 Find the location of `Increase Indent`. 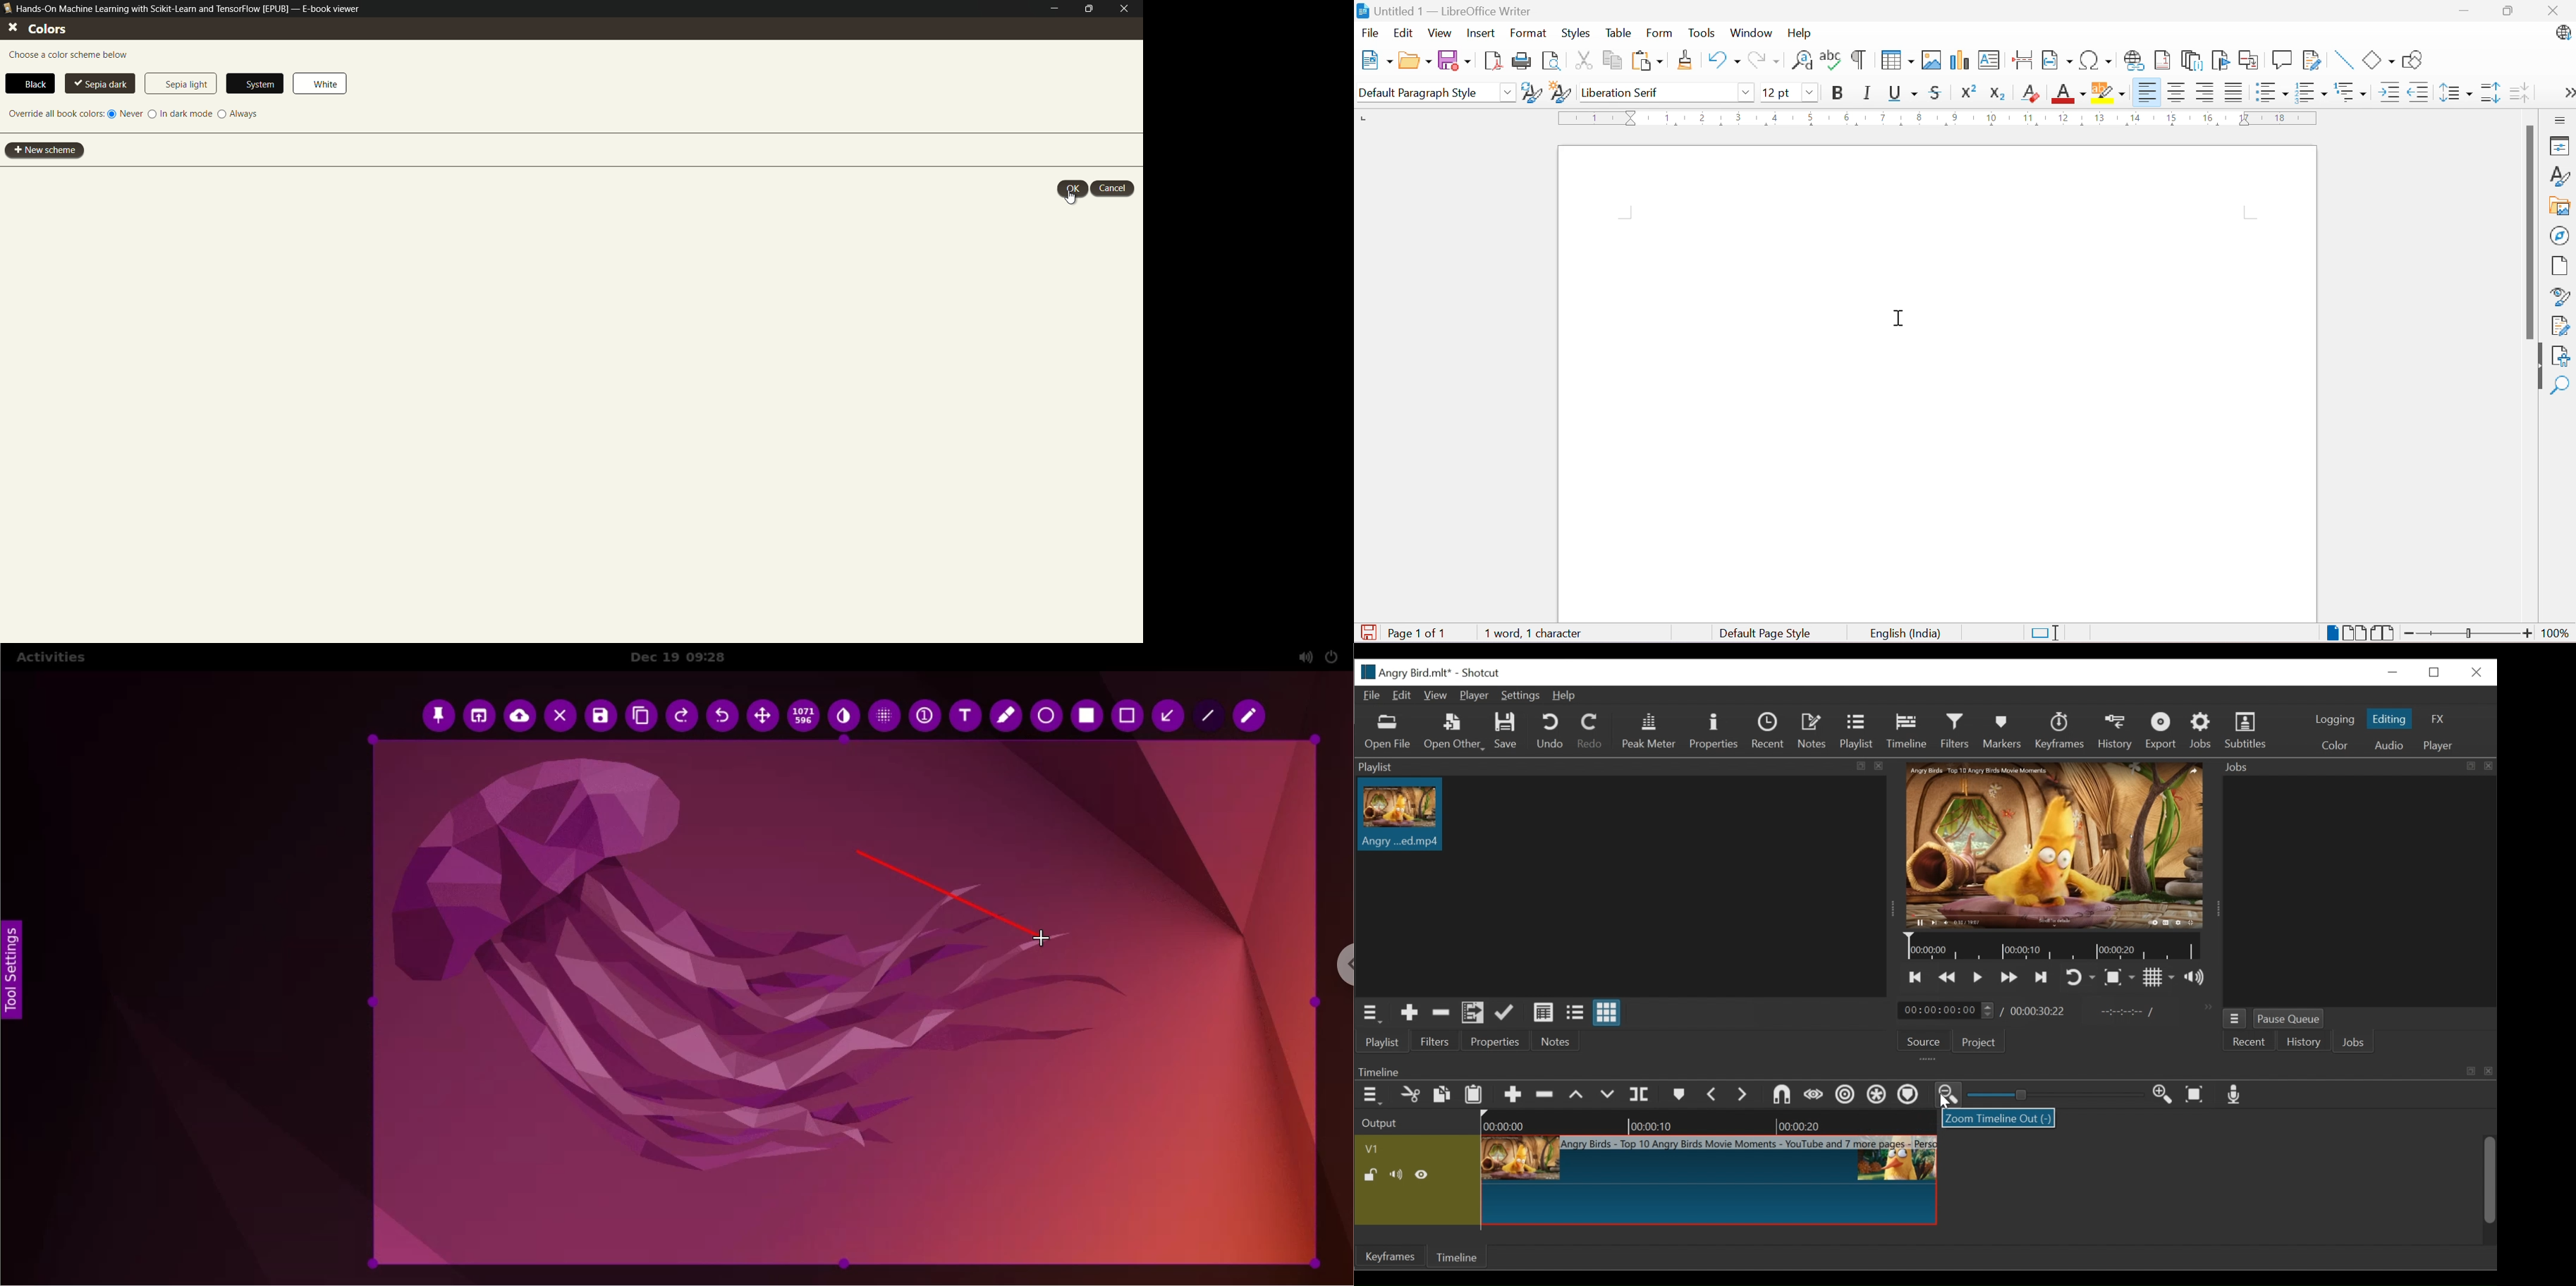

Increase Indent is located at coordinates (2387, 92).